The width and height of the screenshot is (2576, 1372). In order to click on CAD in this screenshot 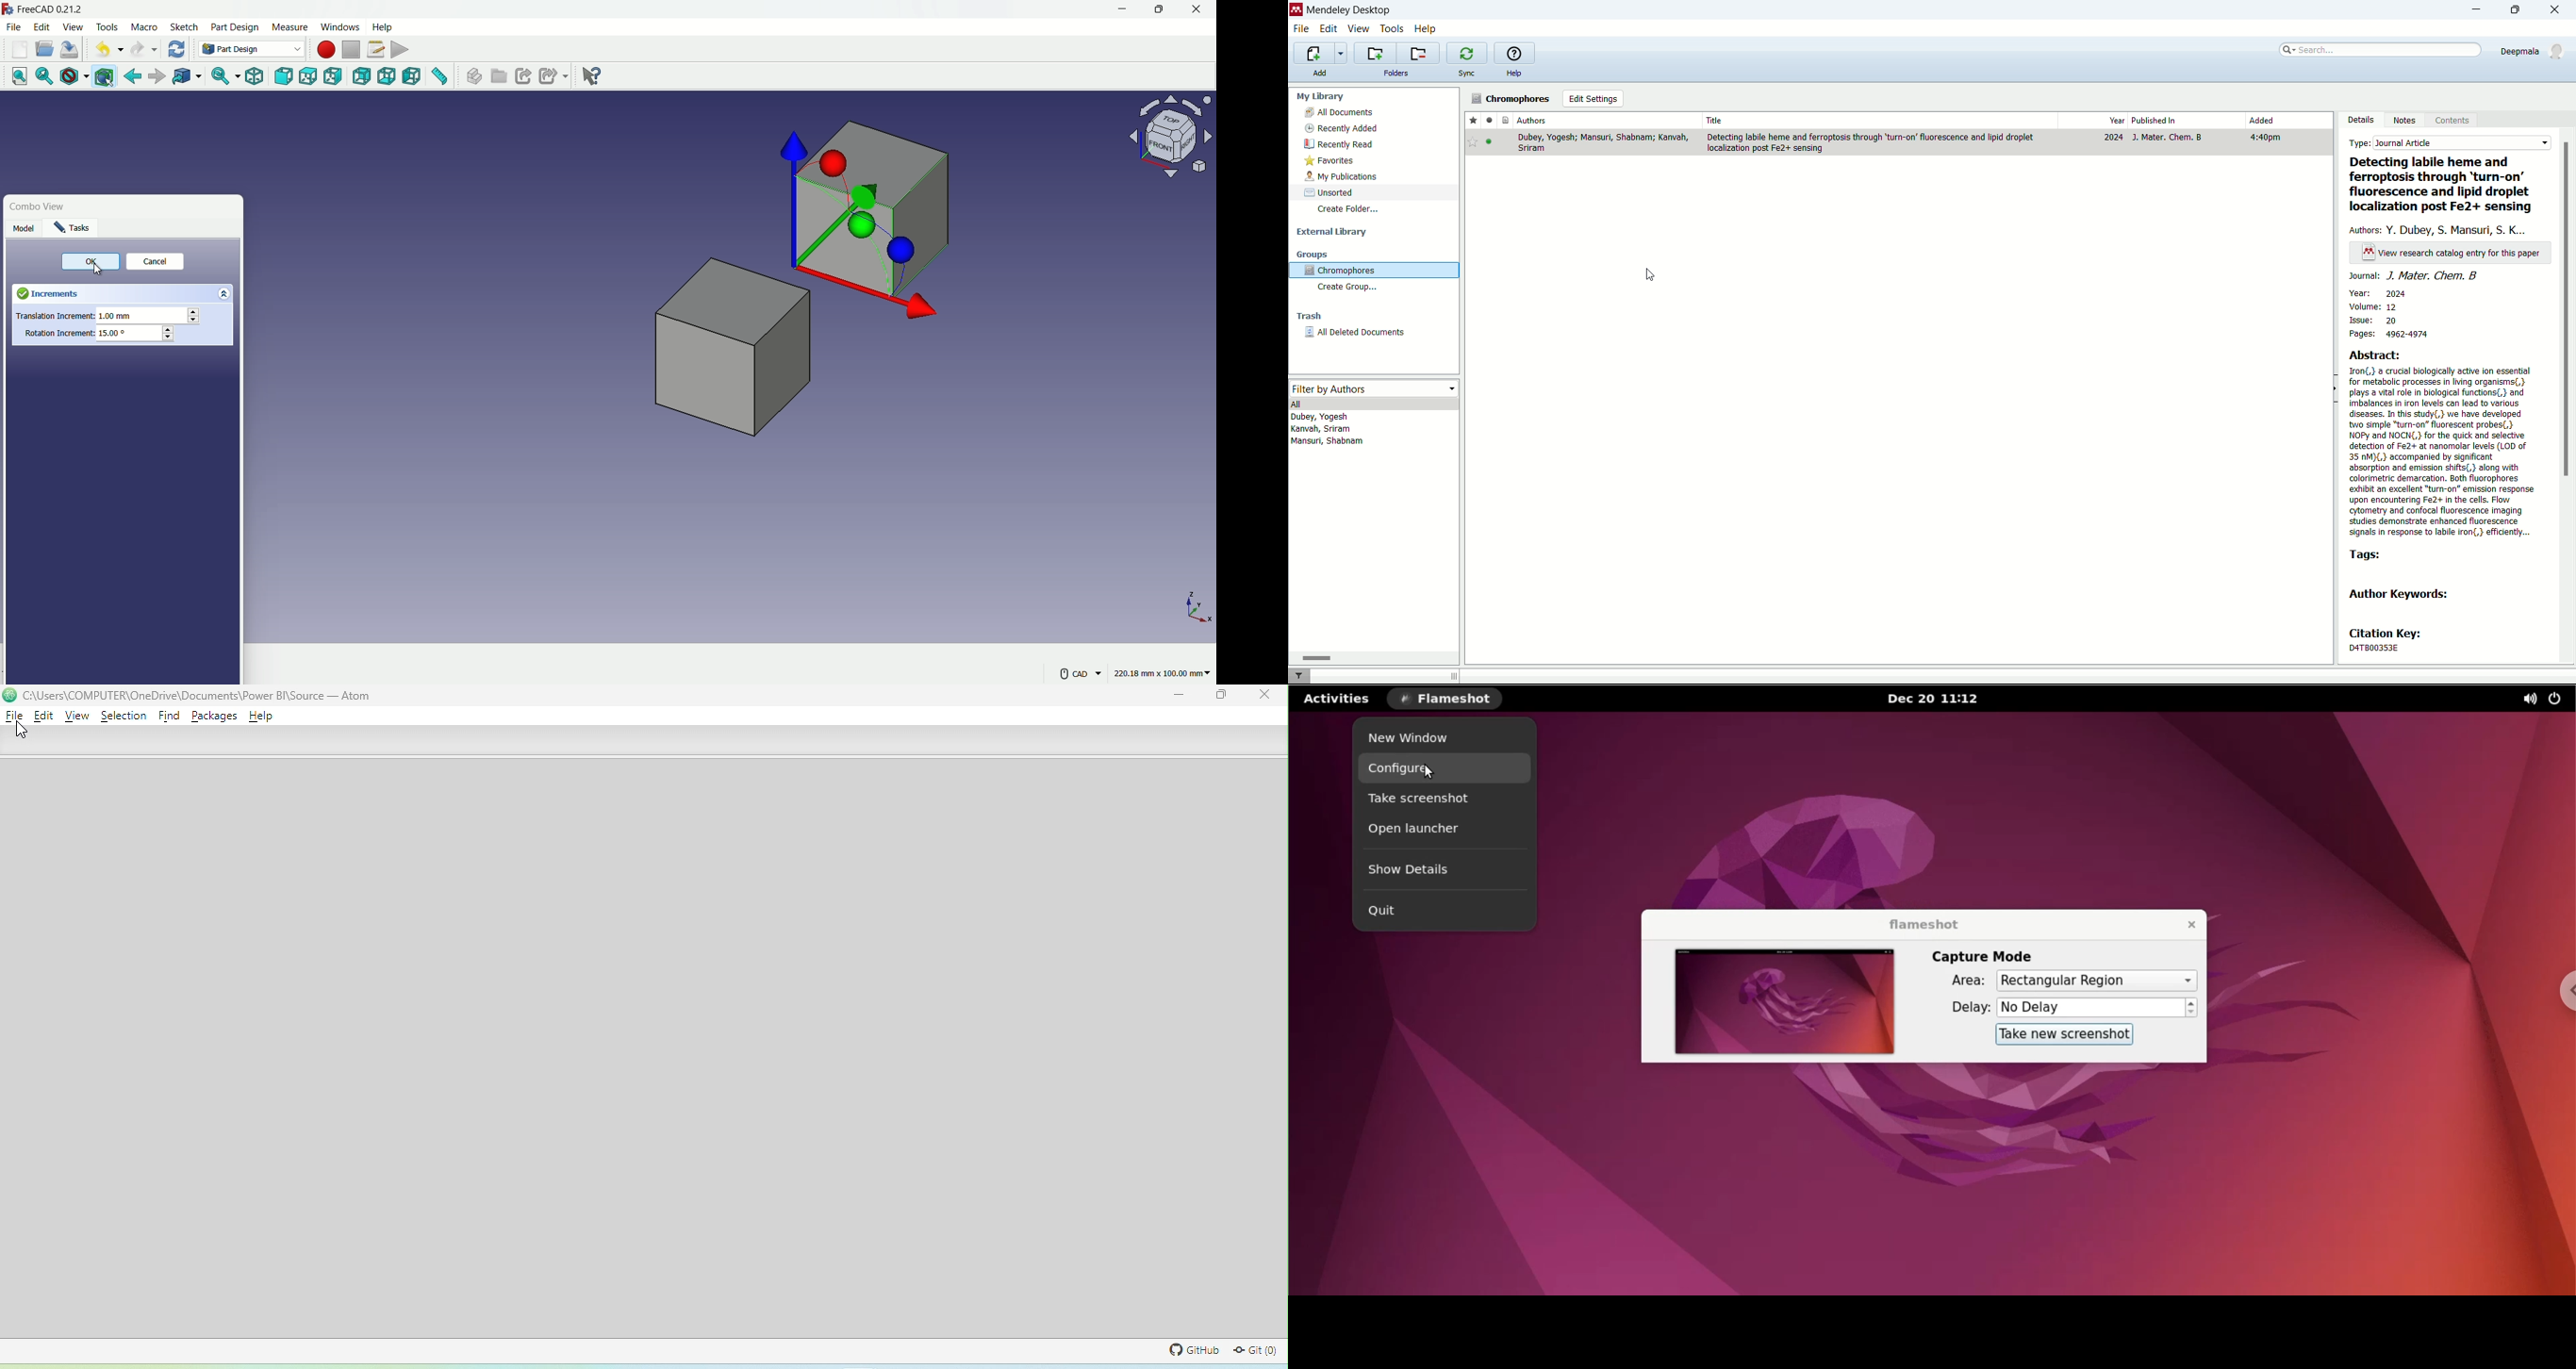, I will do `click(1079, 672)`.